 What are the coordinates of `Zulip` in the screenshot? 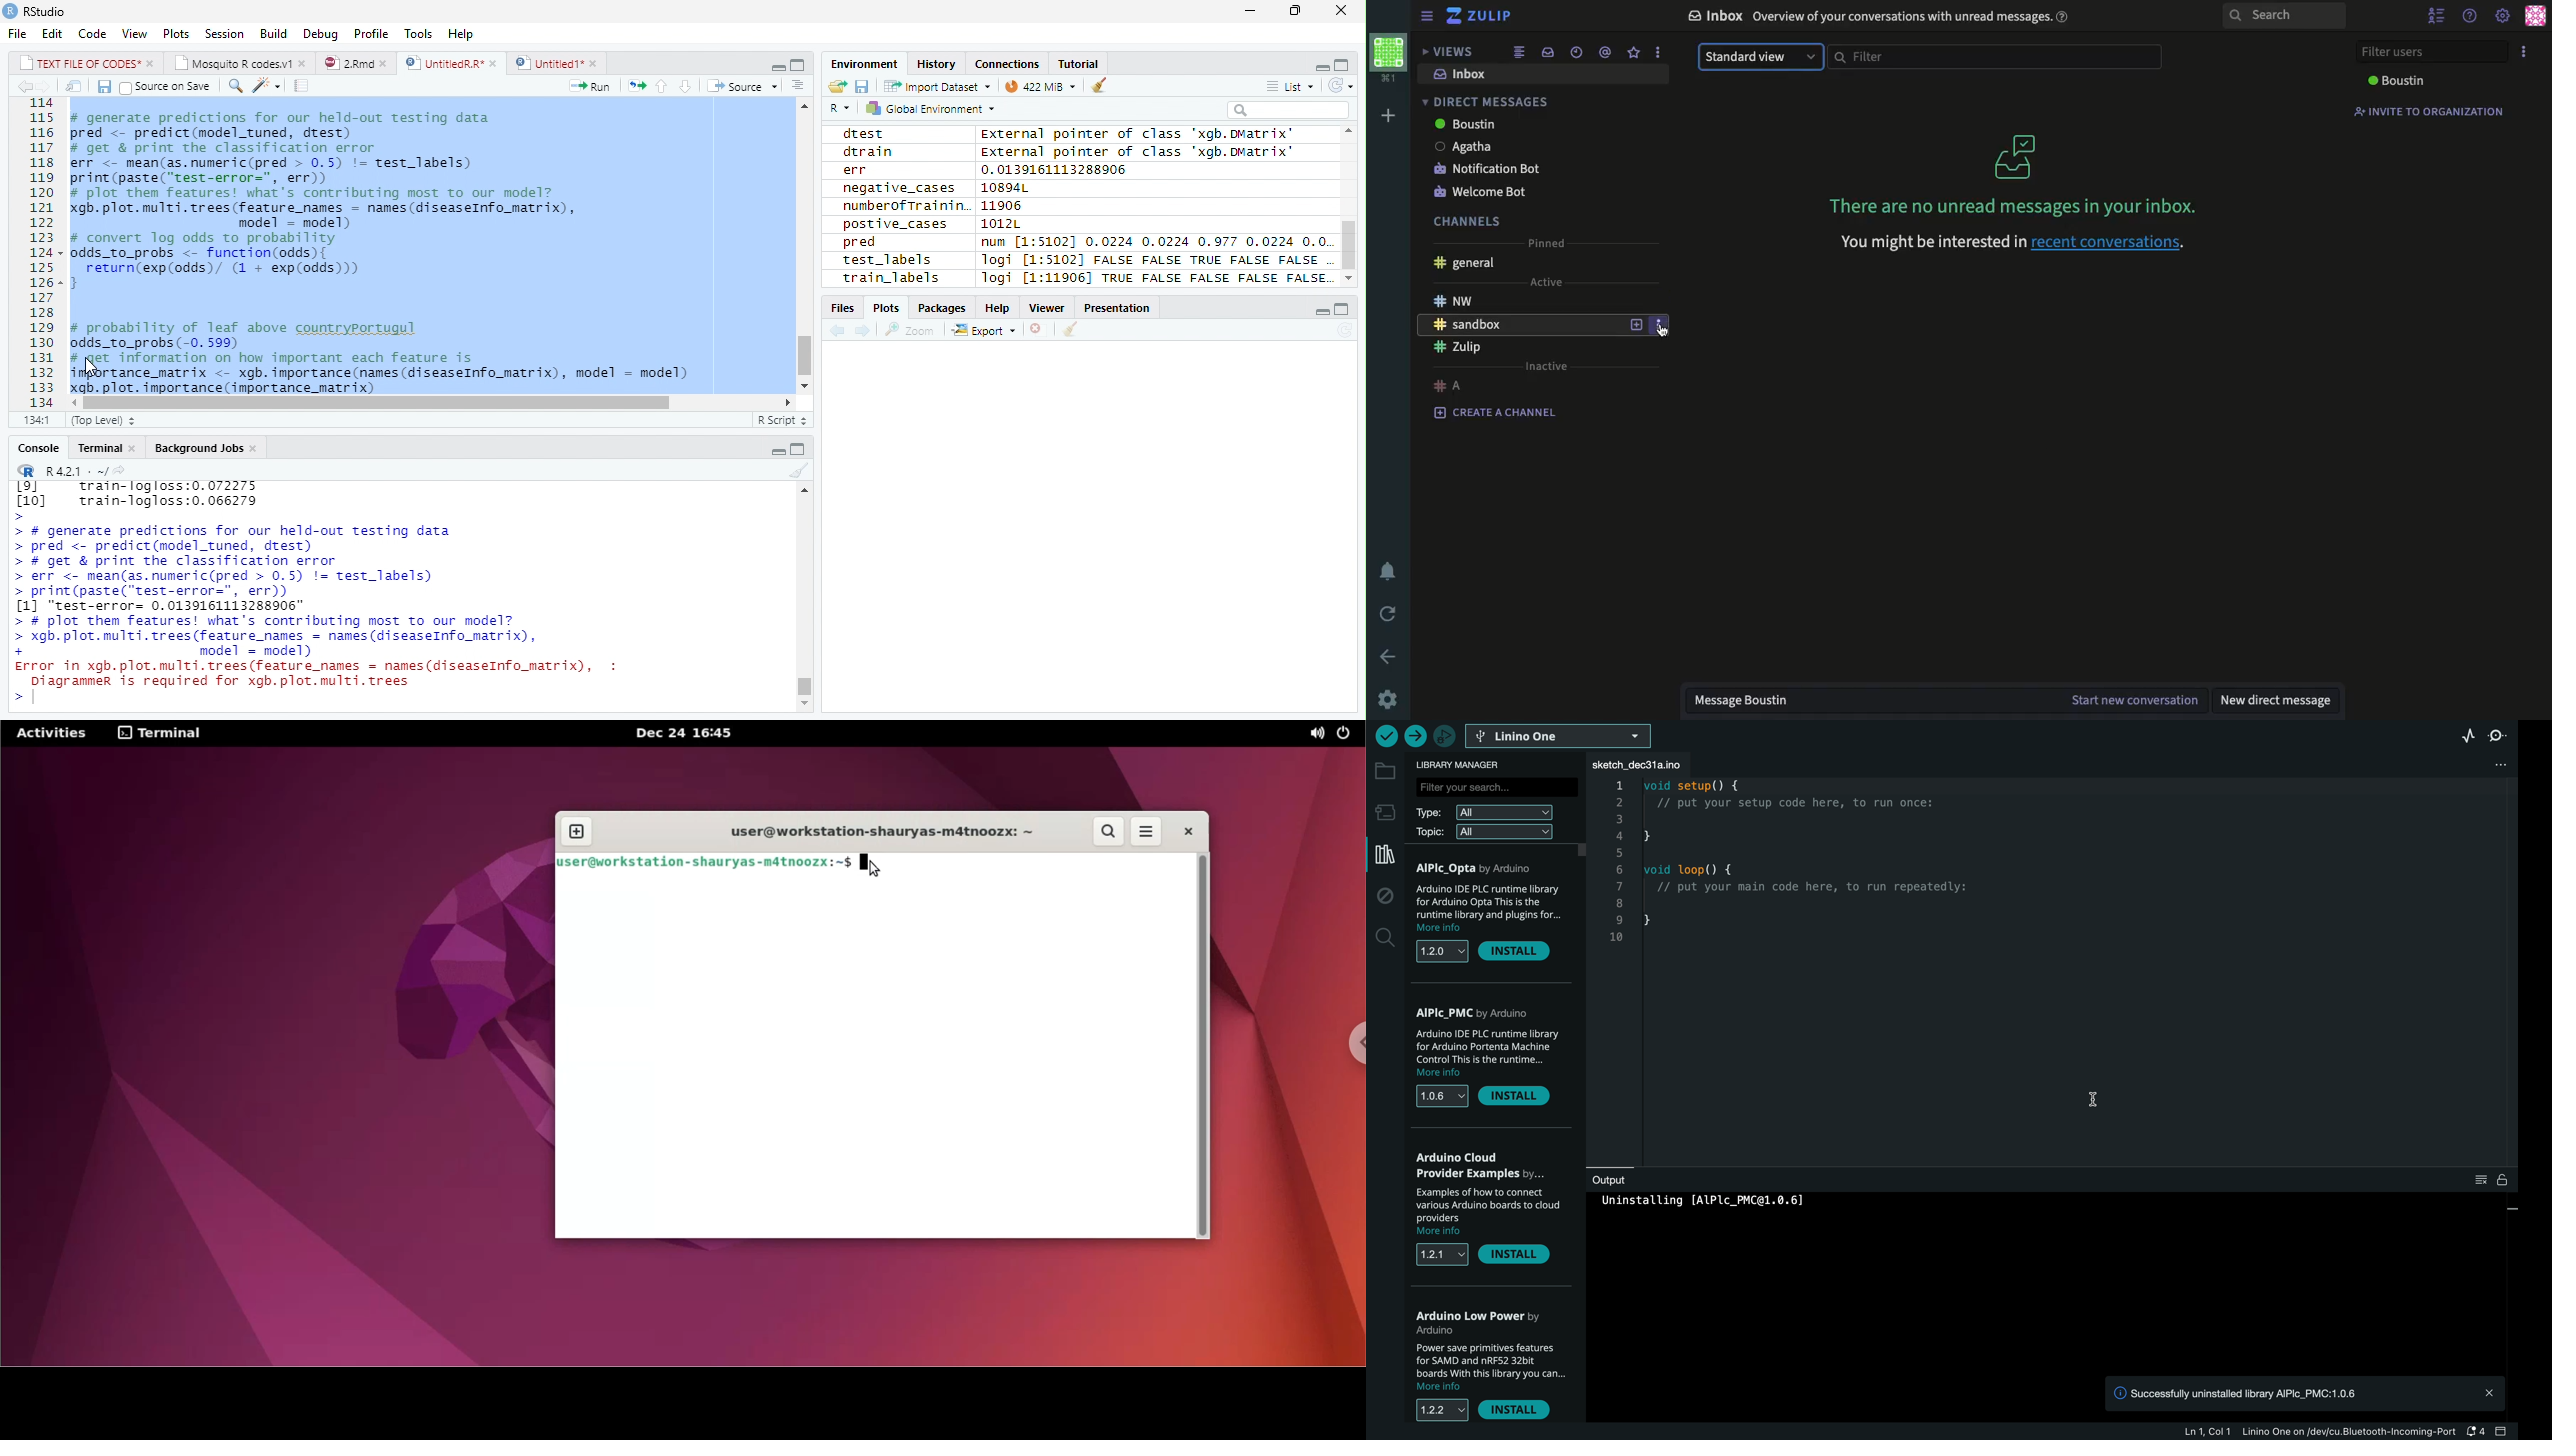 It's located at (1457, 348).